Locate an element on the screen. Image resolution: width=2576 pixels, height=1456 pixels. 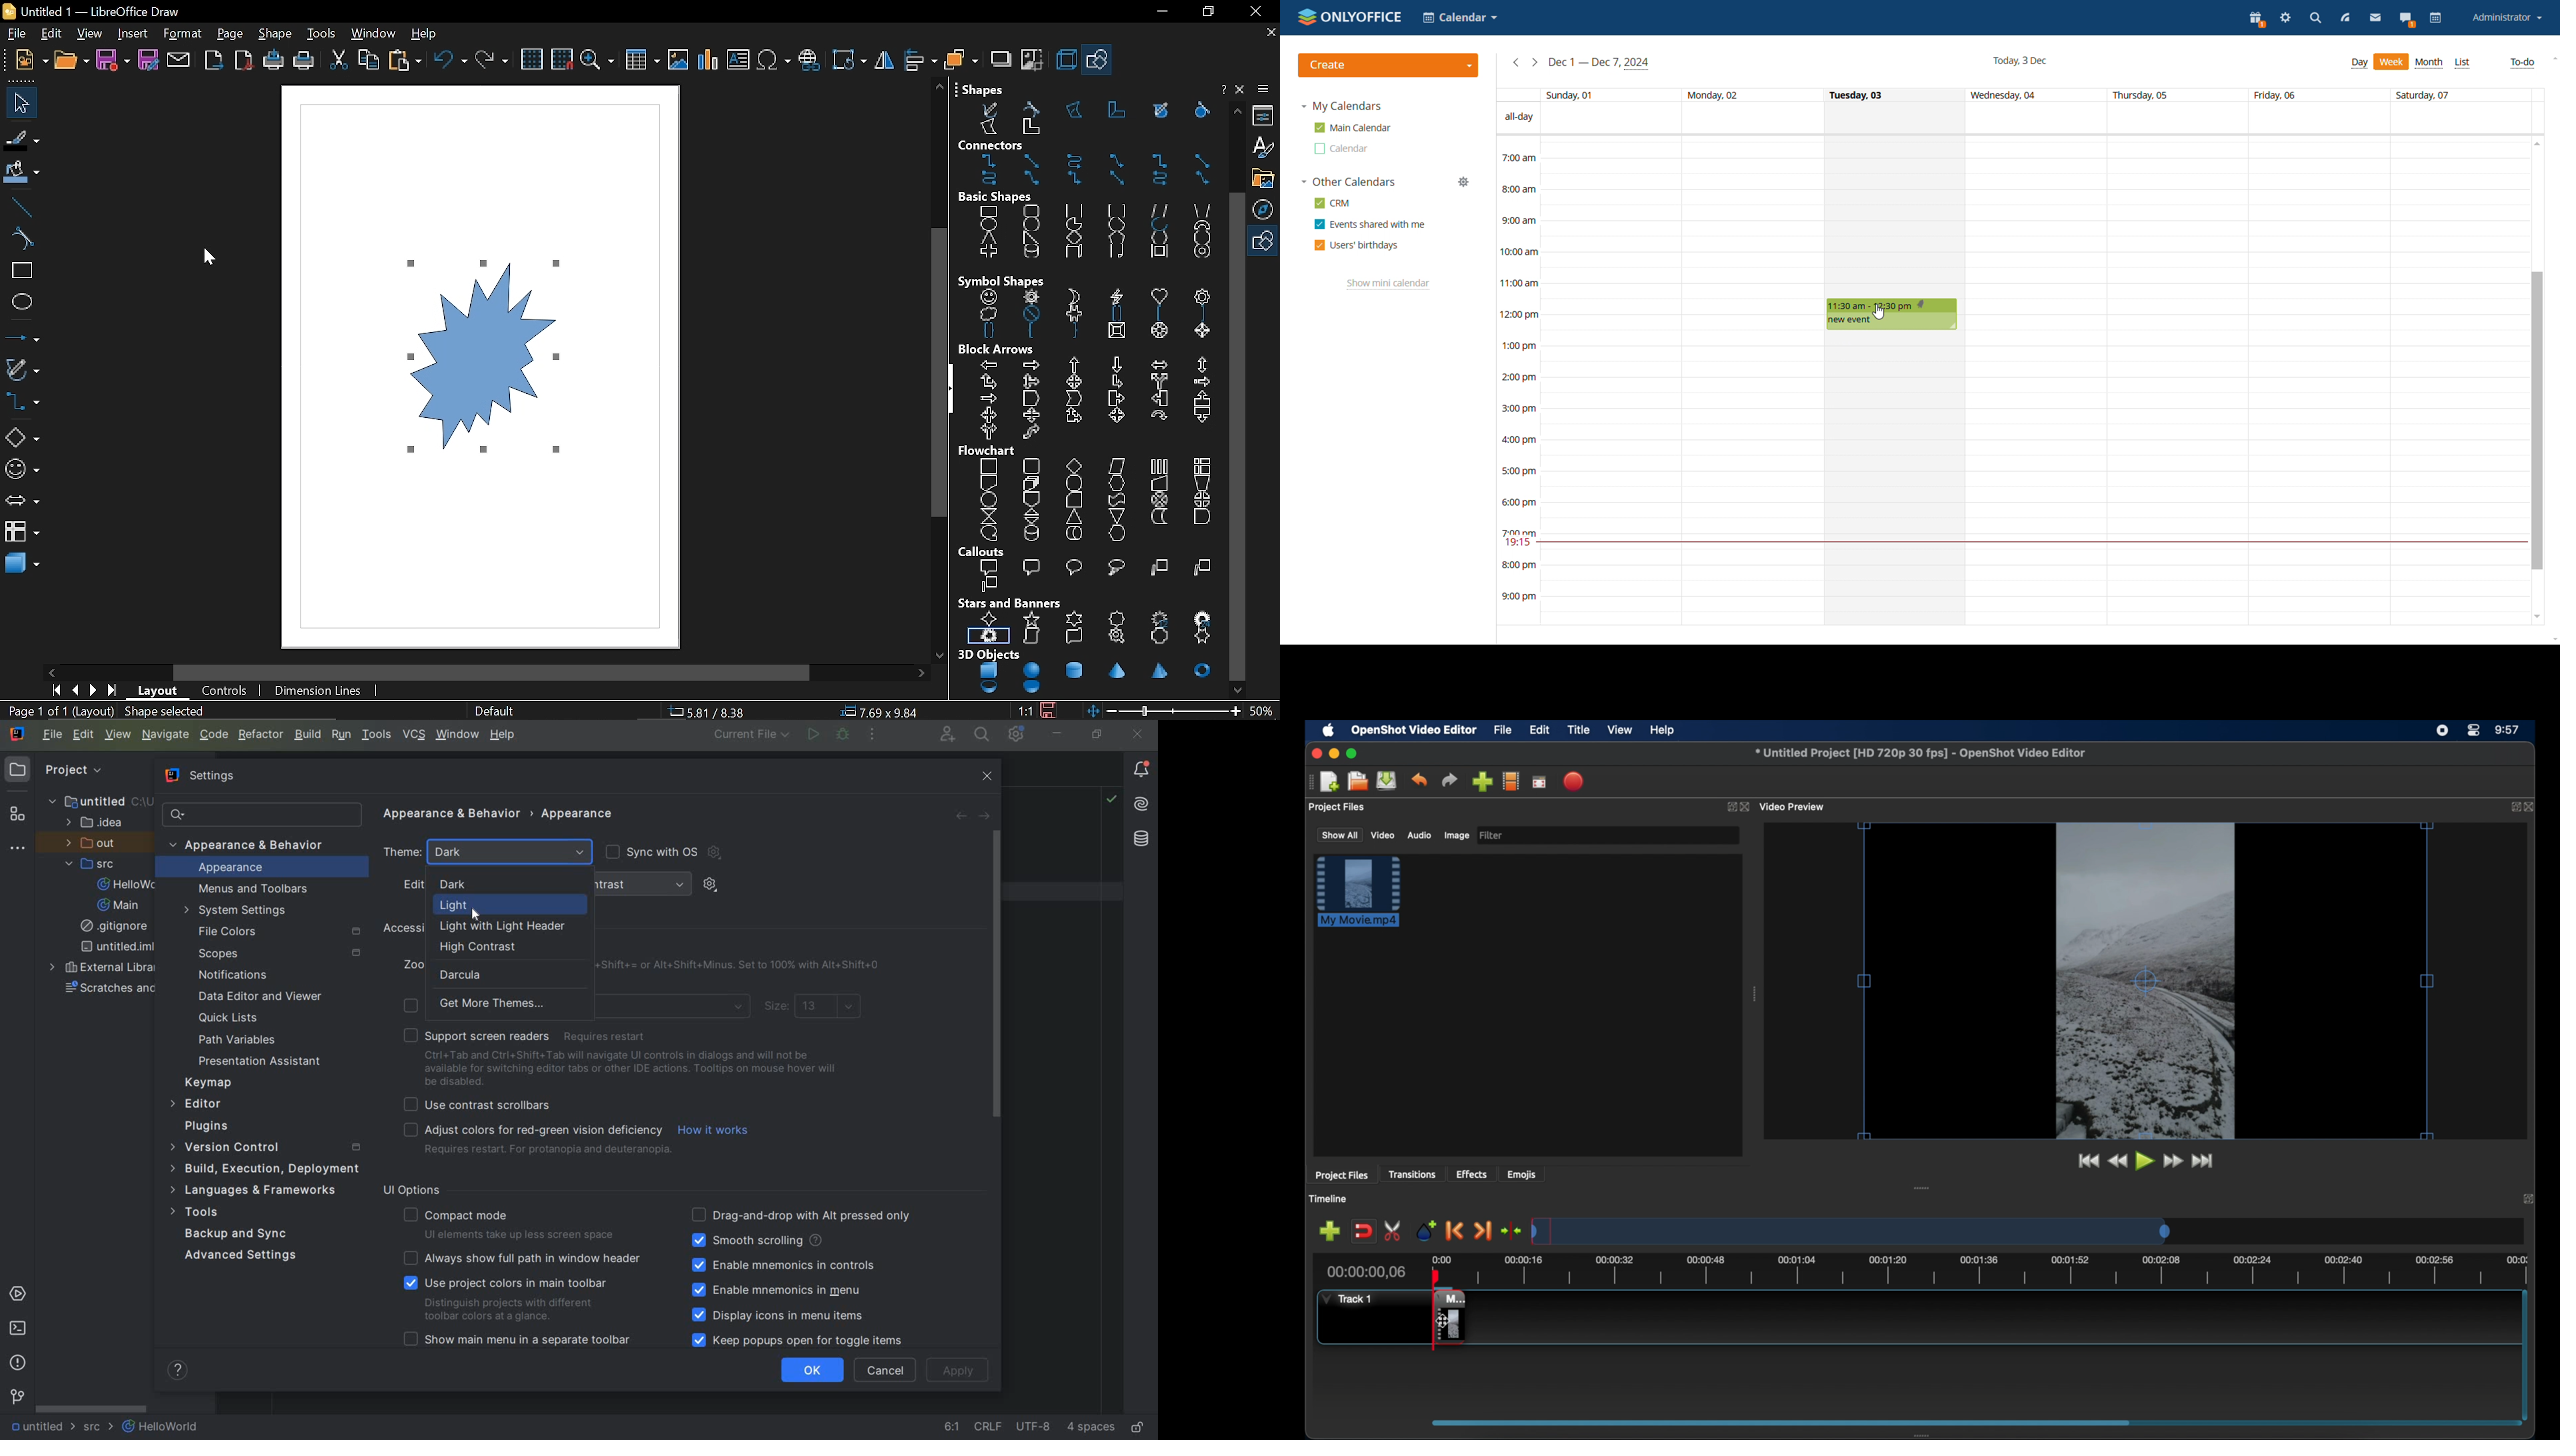
previous page is located at coordinates (75, 691).